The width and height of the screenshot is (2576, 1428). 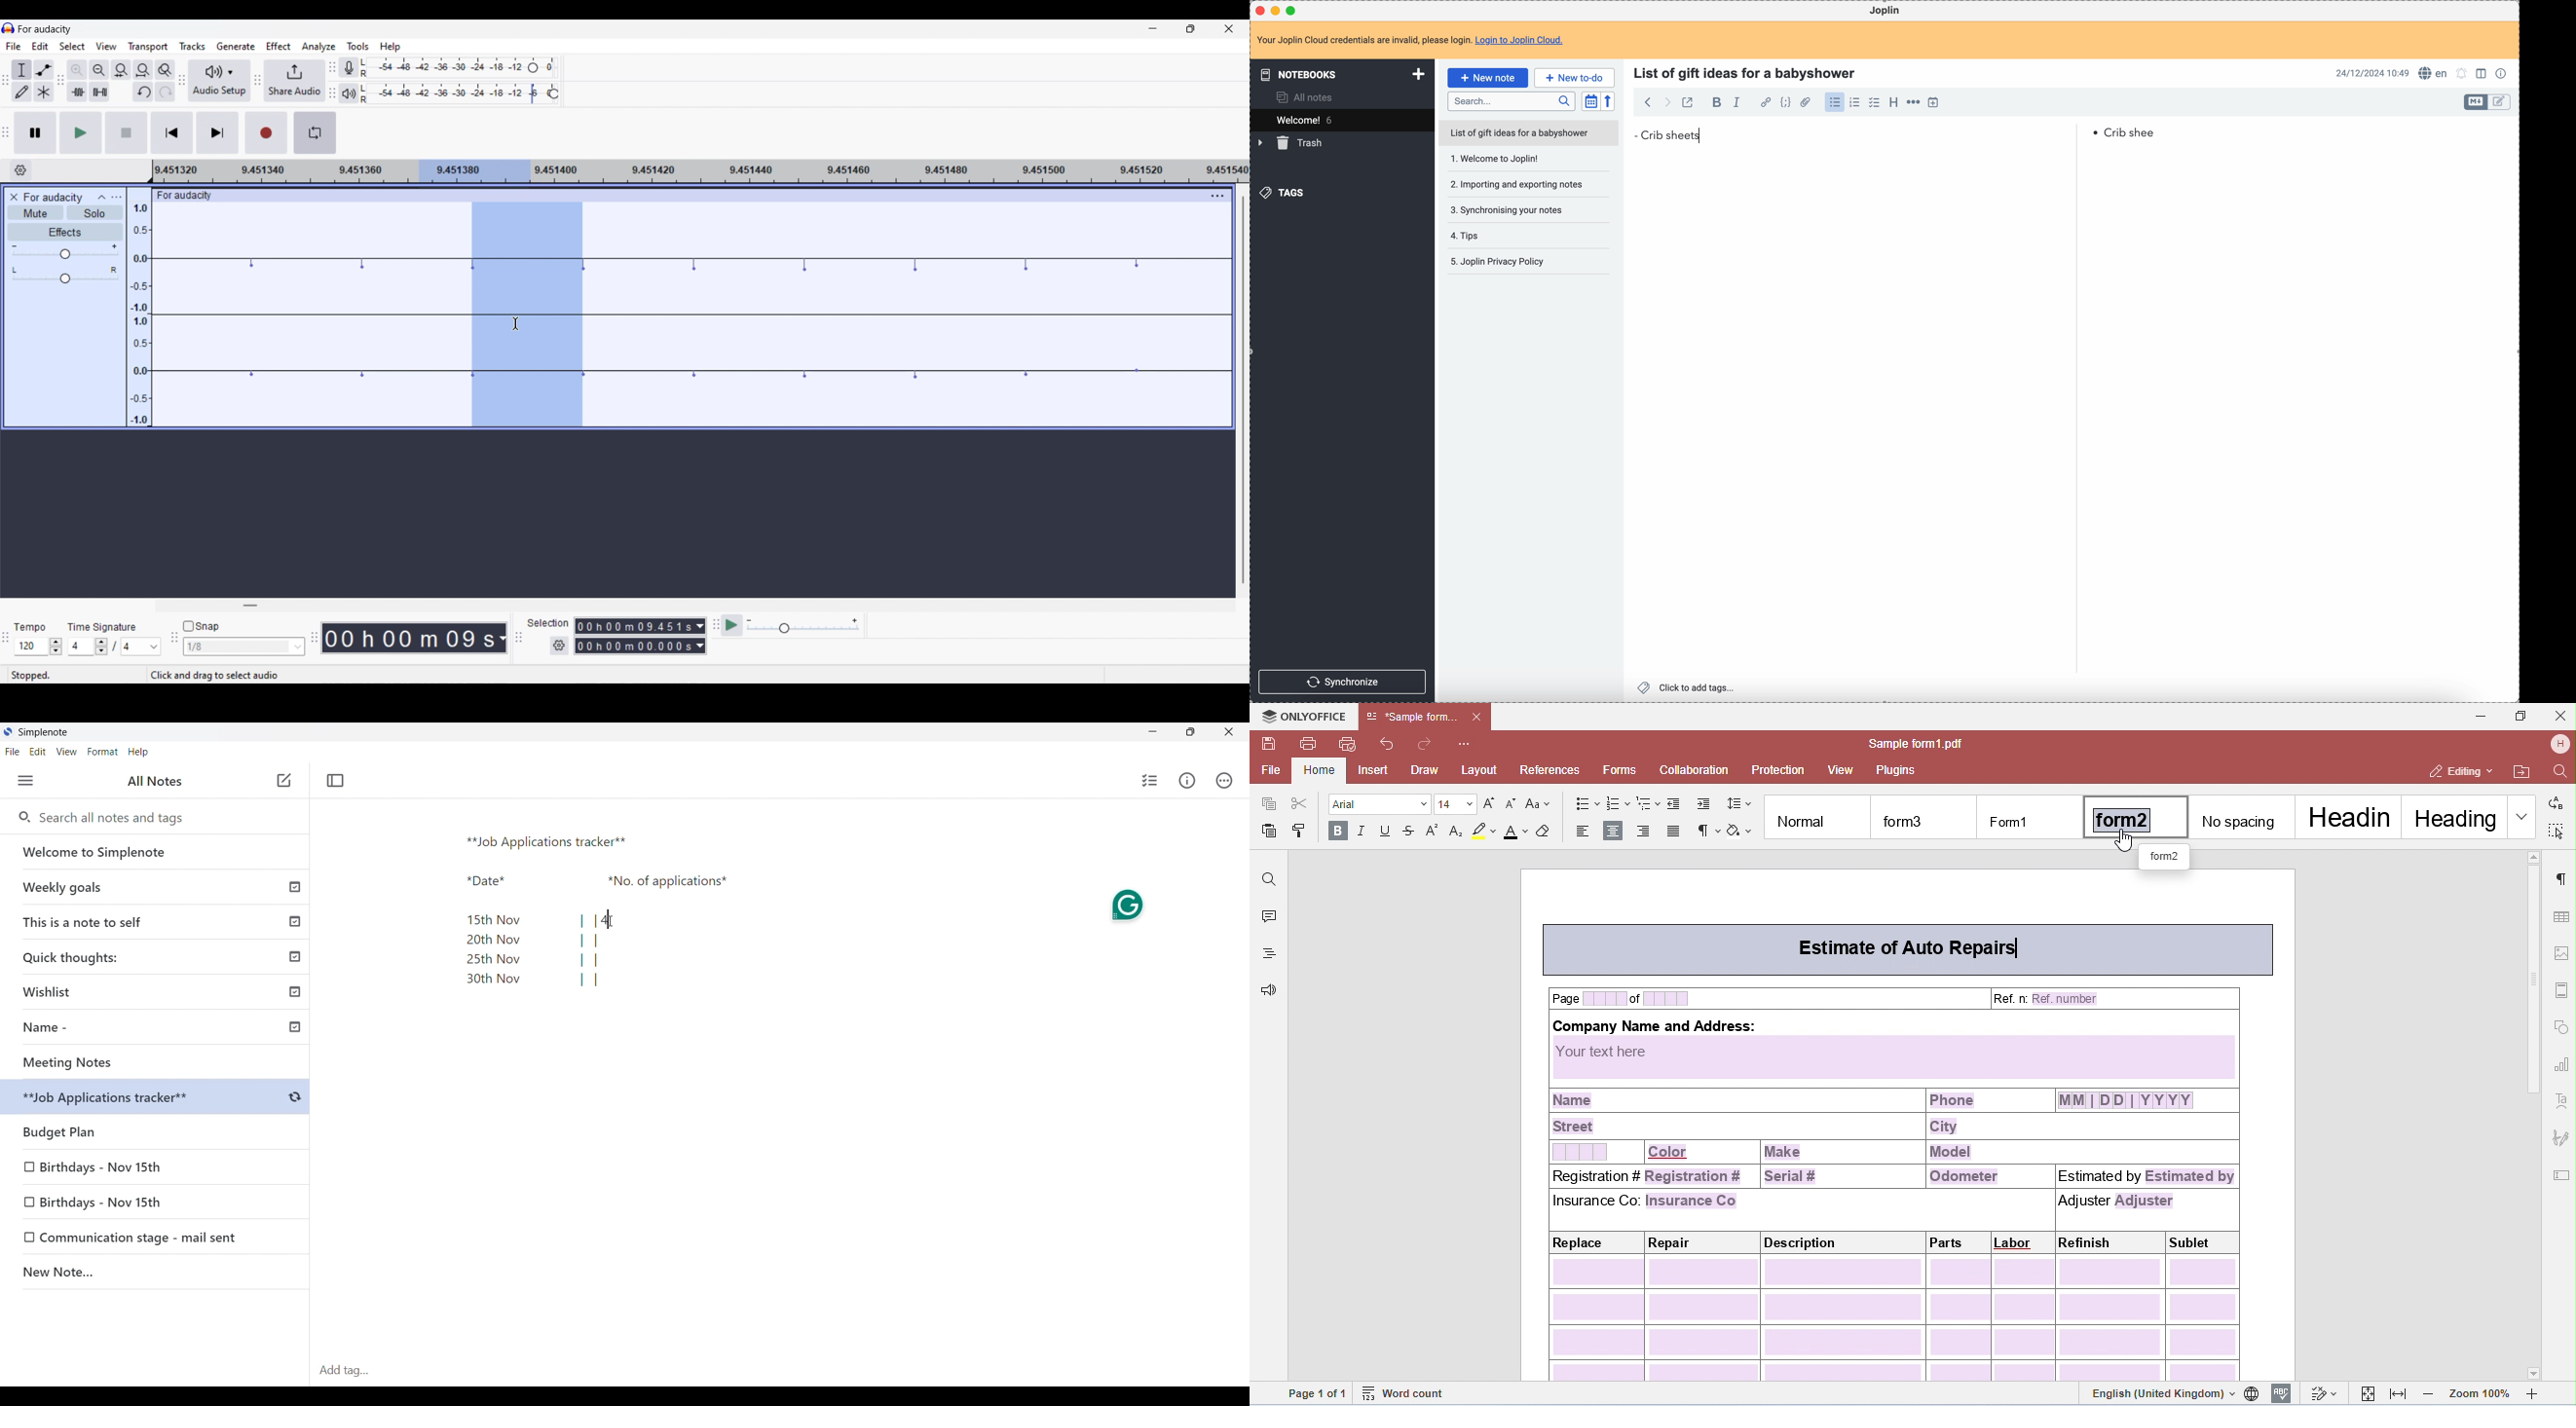 What do you see at coordinates (528, 314) in the screenshot?
I see `Current selection on teack highlighted` at bounding box center [528, 314].